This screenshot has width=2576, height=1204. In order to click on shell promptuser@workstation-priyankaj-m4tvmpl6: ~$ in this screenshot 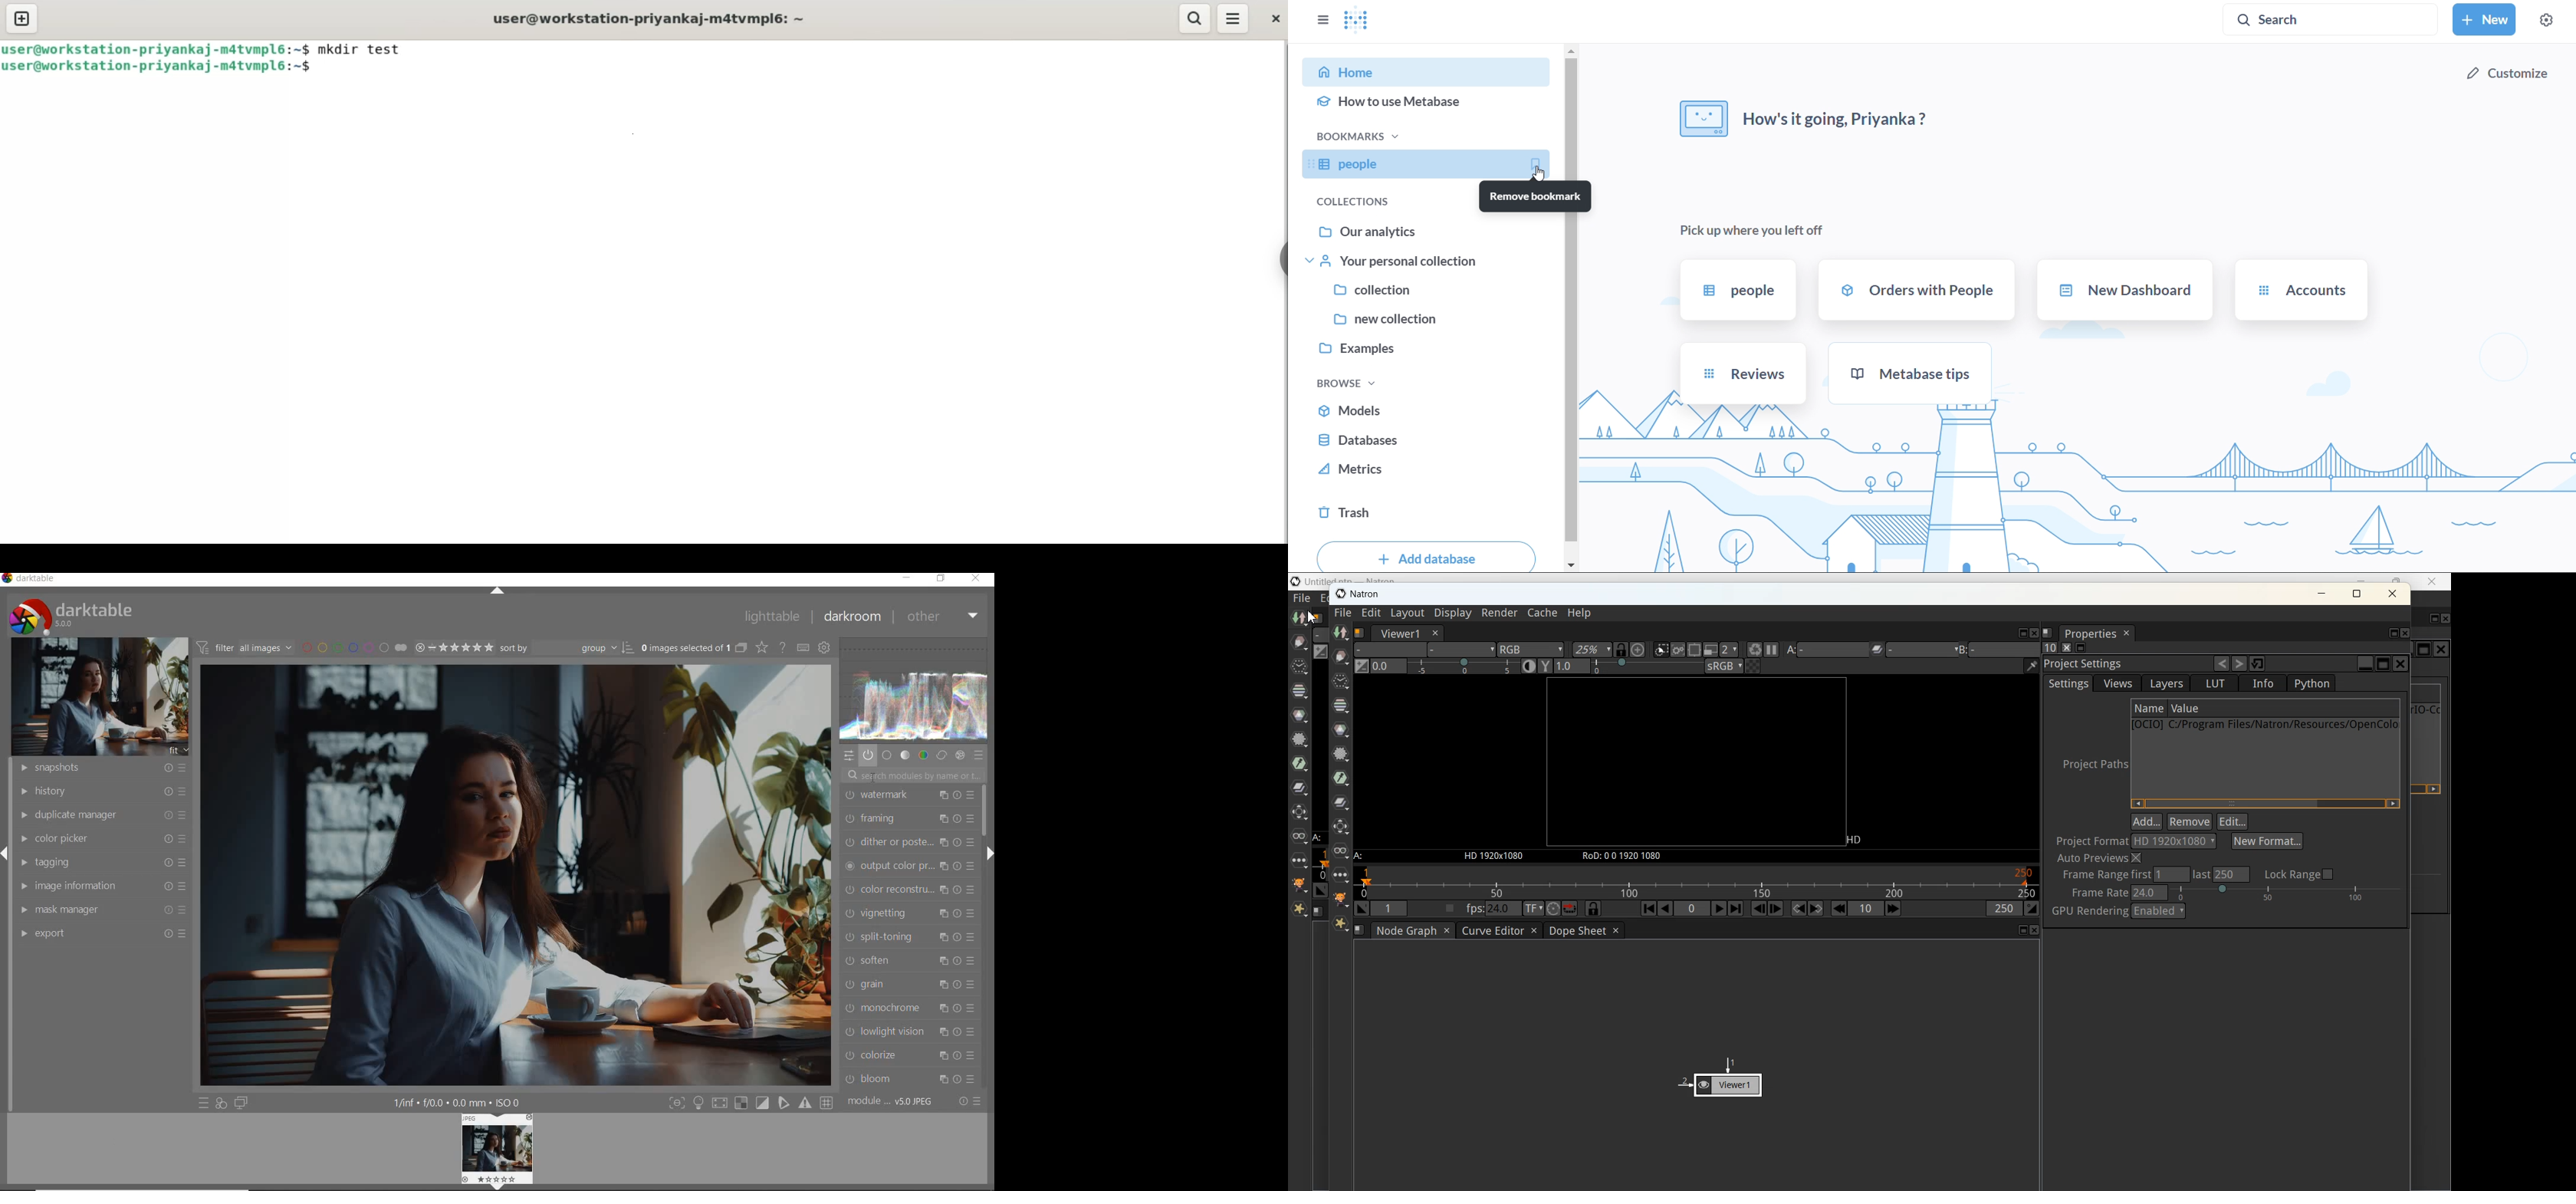, I will do `click(161, 67)`.